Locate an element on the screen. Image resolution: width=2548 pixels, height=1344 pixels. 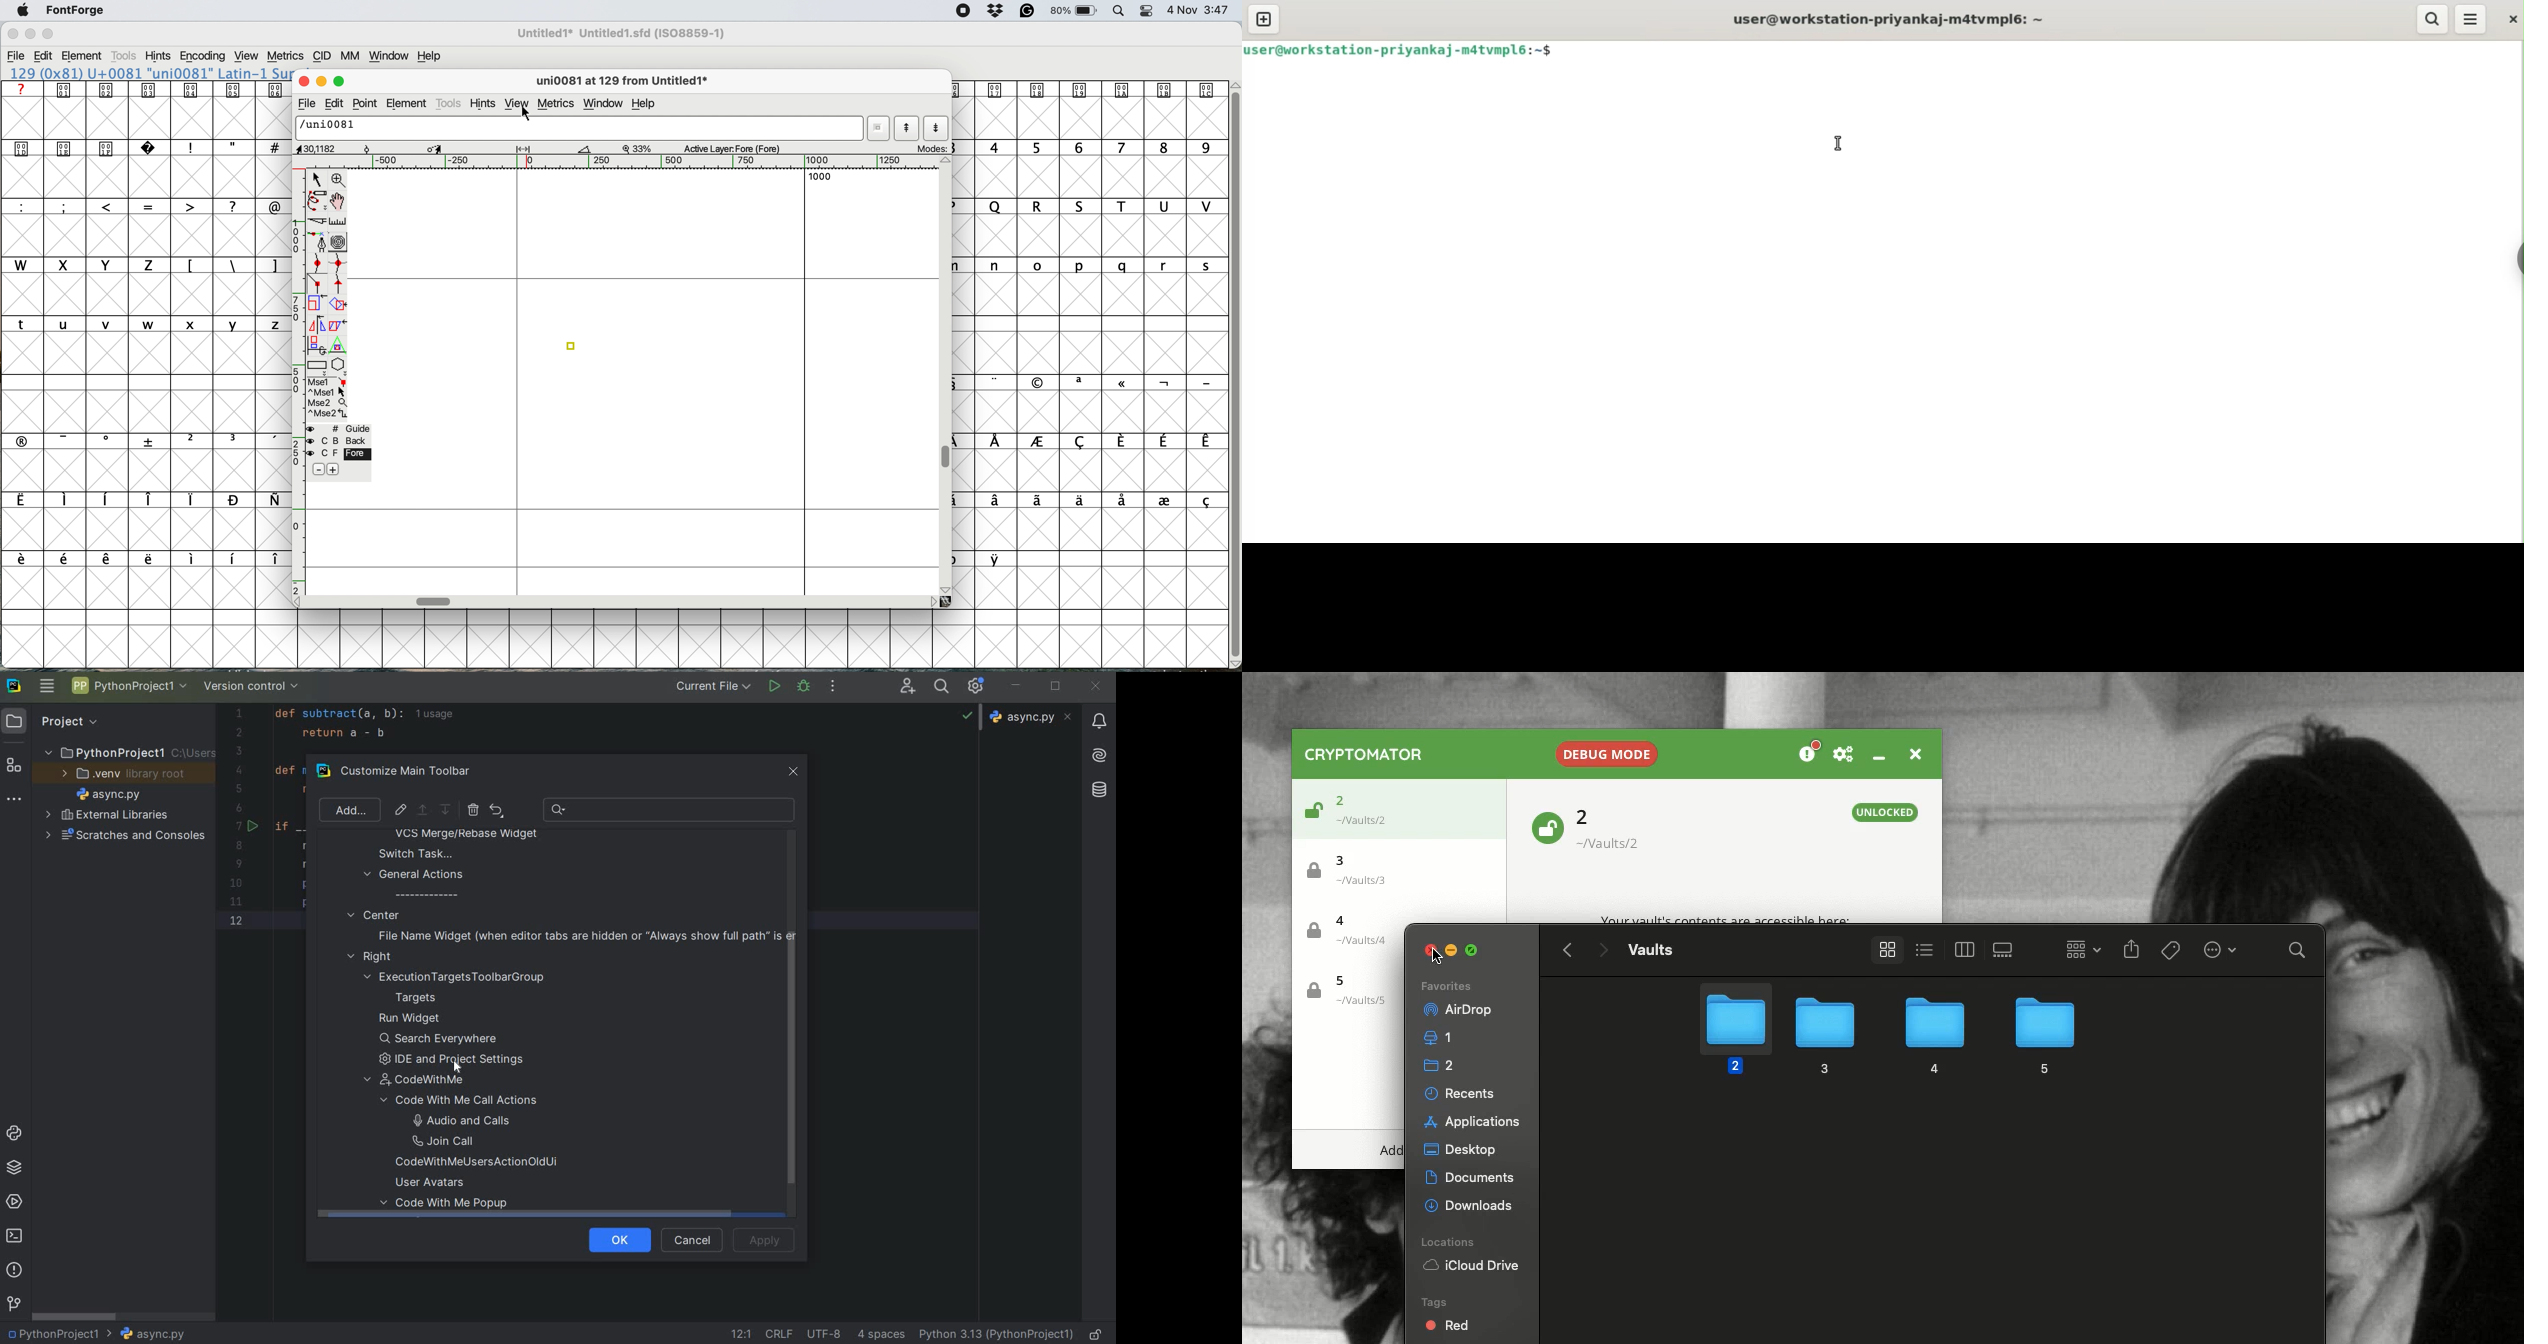
FontForge is located at coordinates (76, 13).